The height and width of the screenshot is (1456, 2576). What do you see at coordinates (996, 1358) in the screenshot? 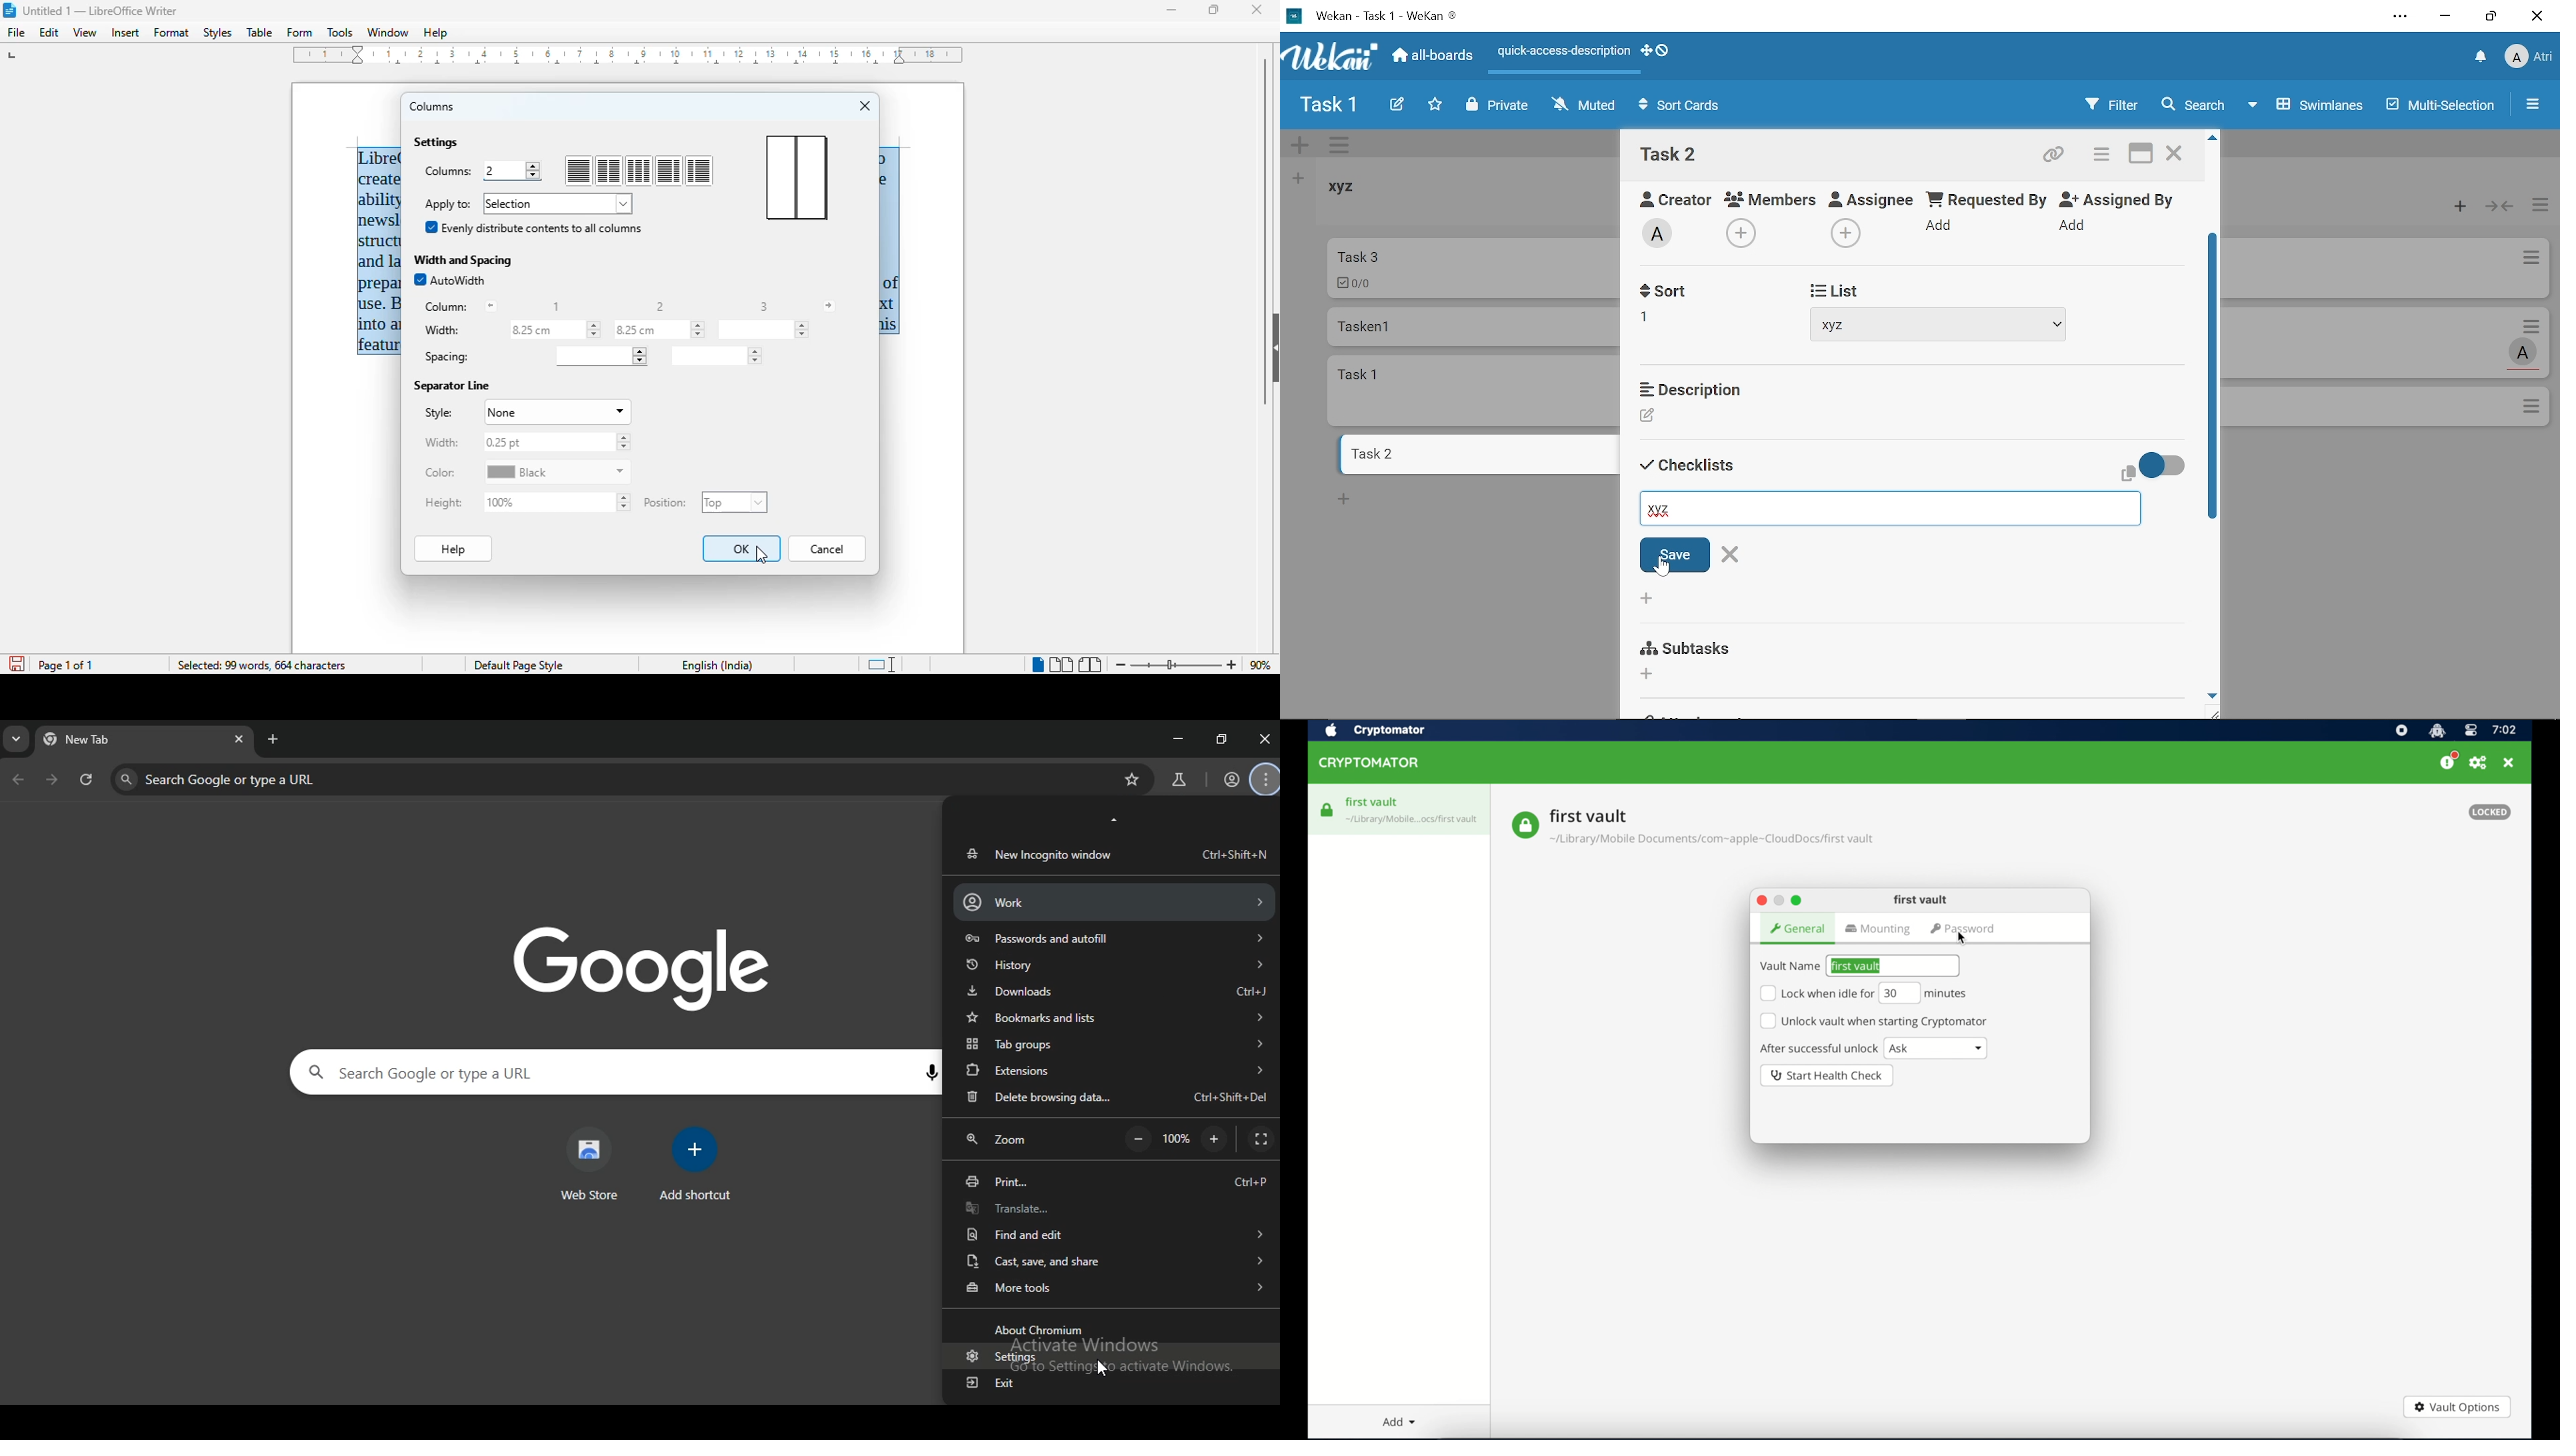
I see `aettings` at bounding box center [996, 1358].